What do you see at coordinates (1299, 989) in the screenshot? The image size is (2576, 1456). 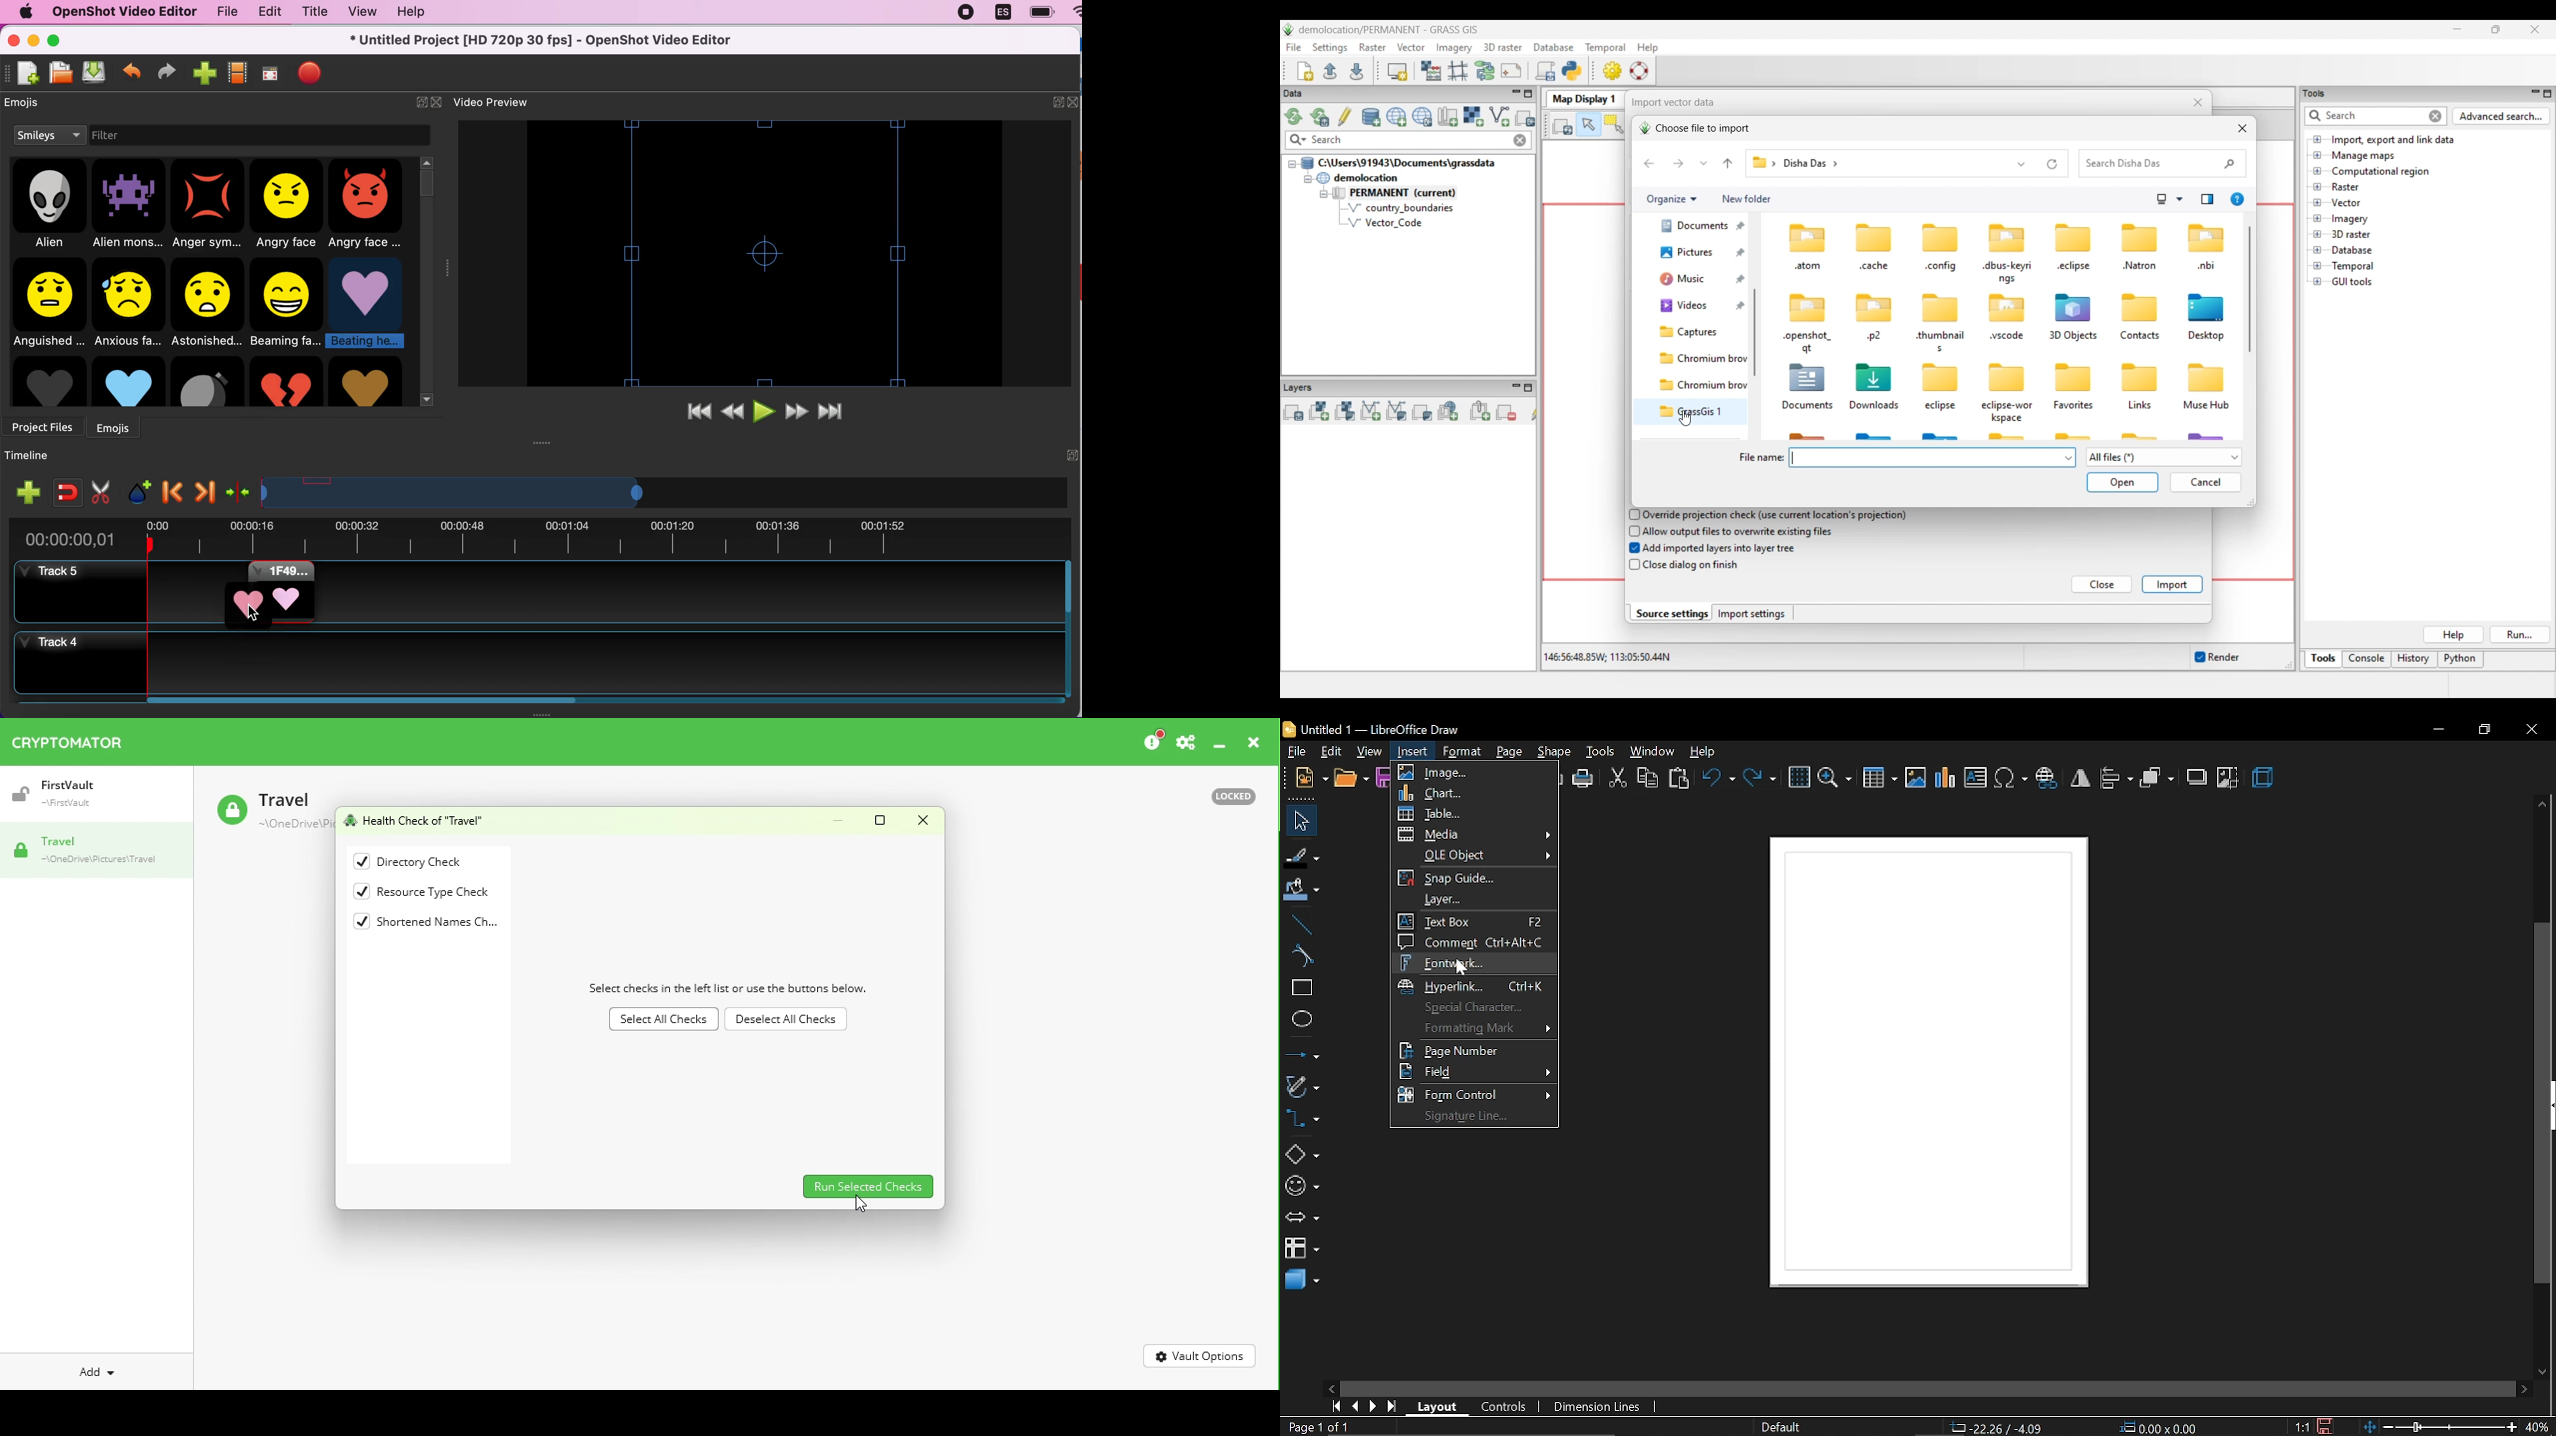 I see `rectangle` at bounding box center [1299, 989].